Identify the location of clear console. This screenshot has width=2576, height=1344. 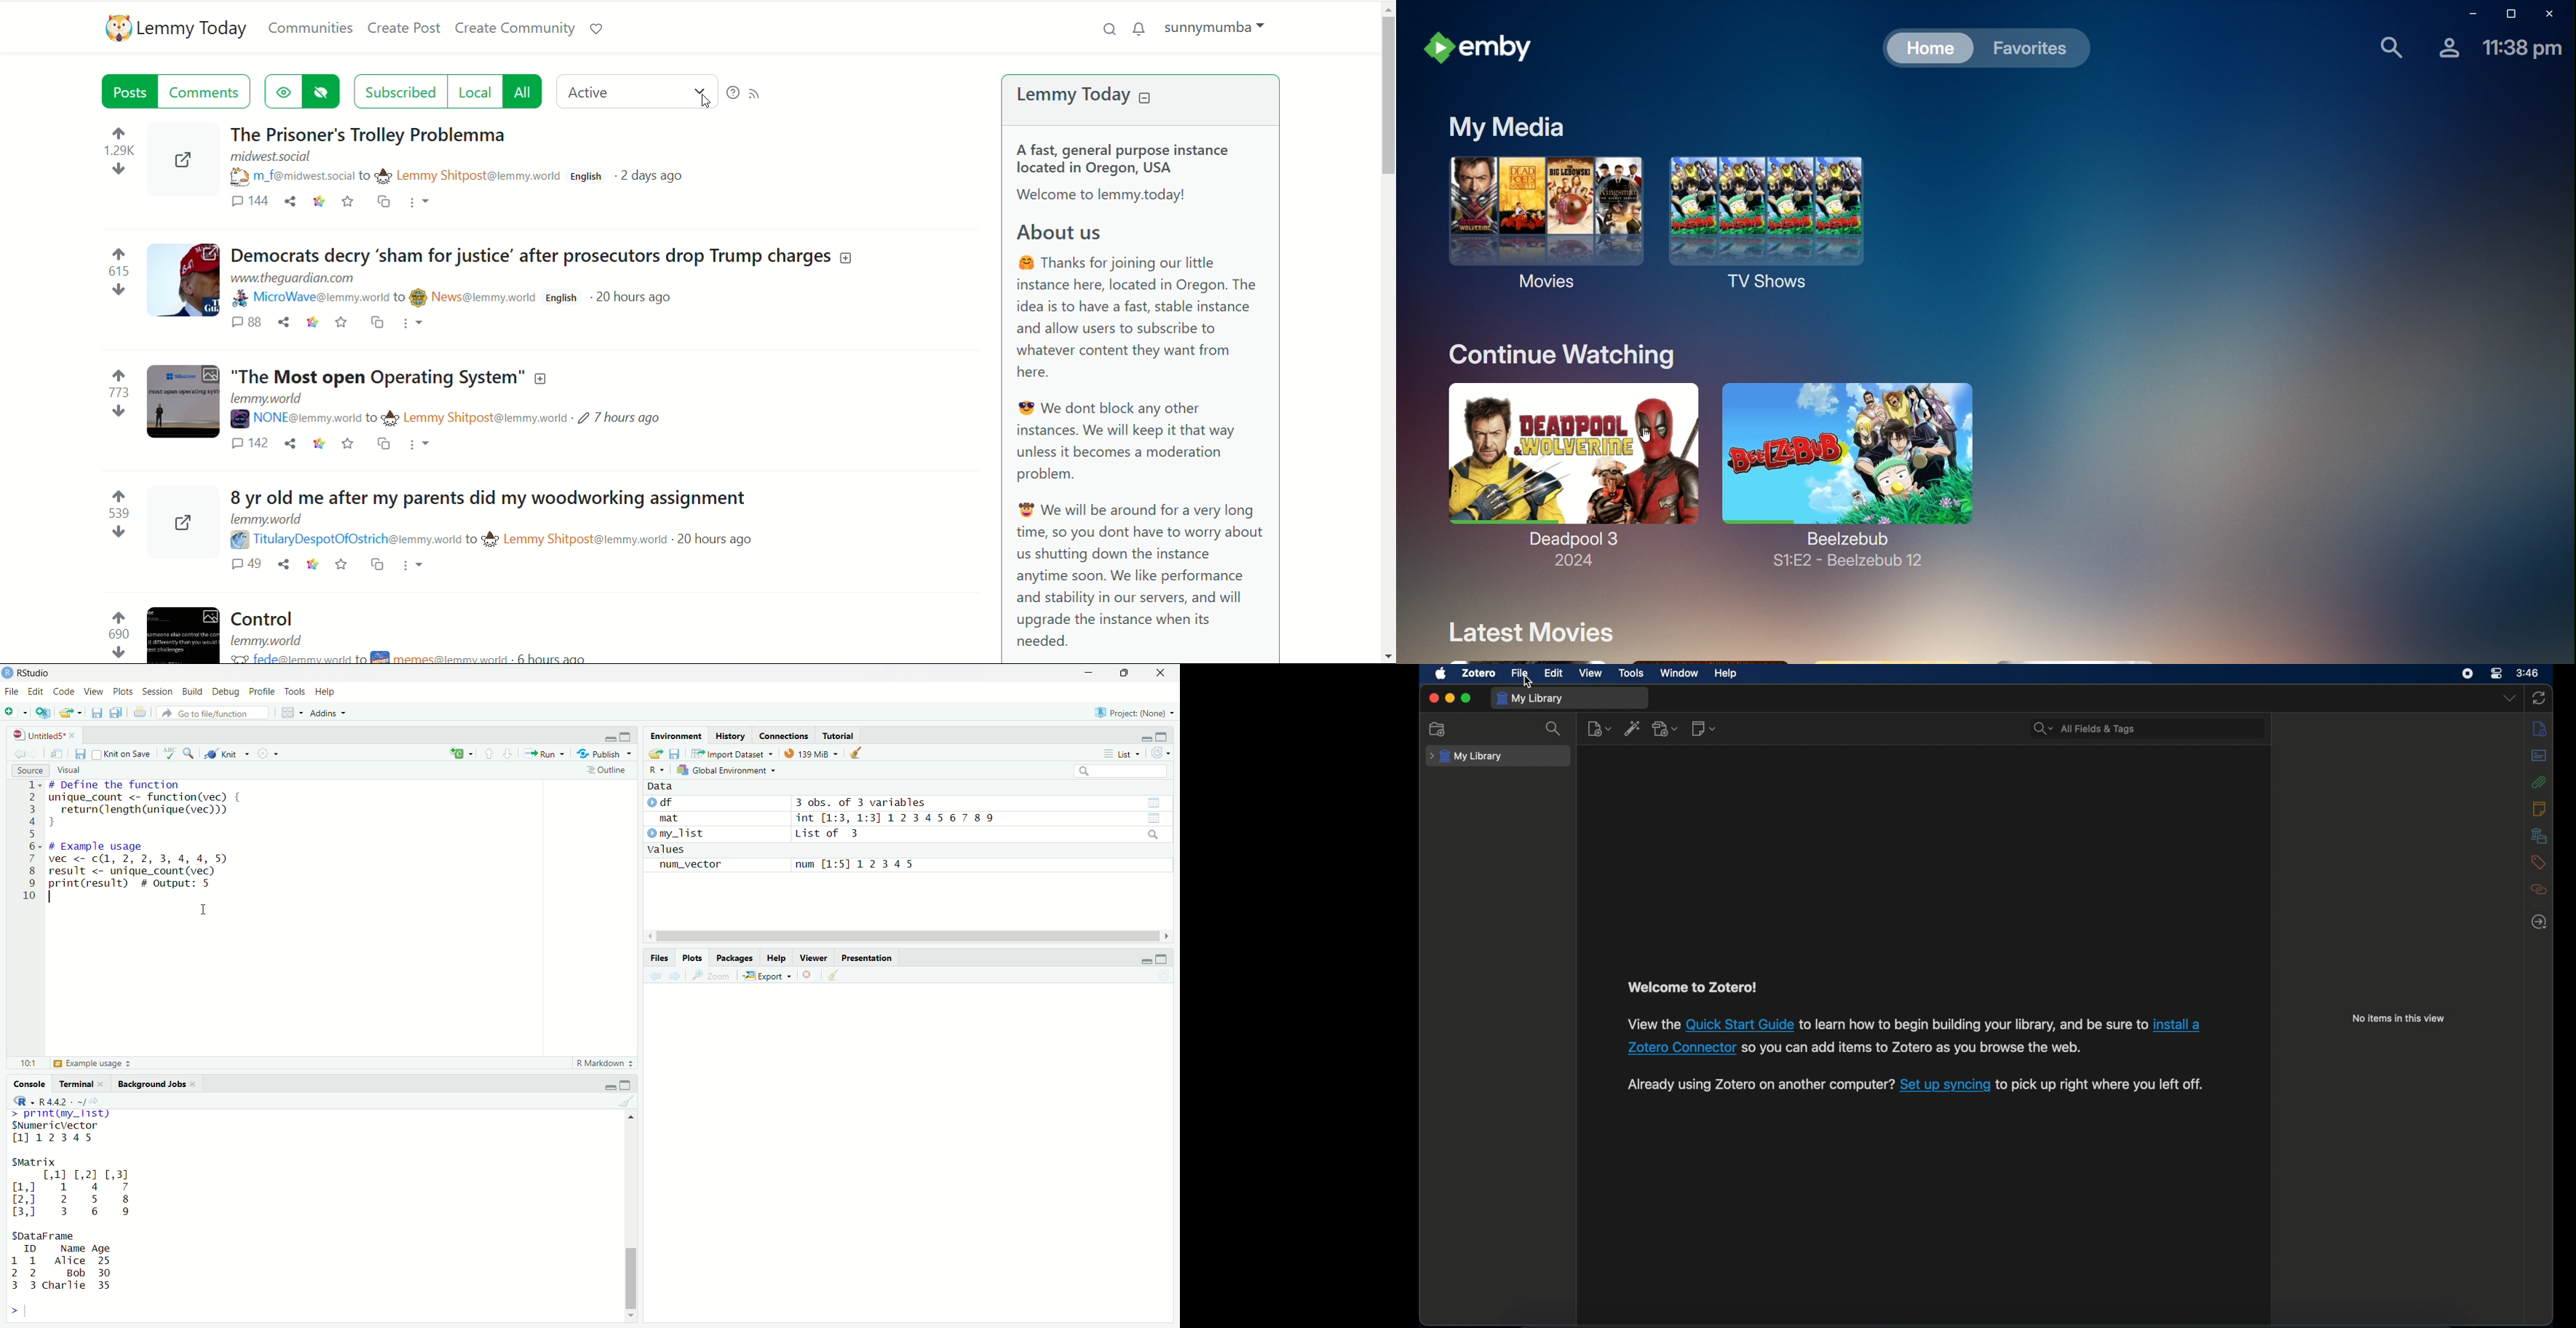
(626, 1103).